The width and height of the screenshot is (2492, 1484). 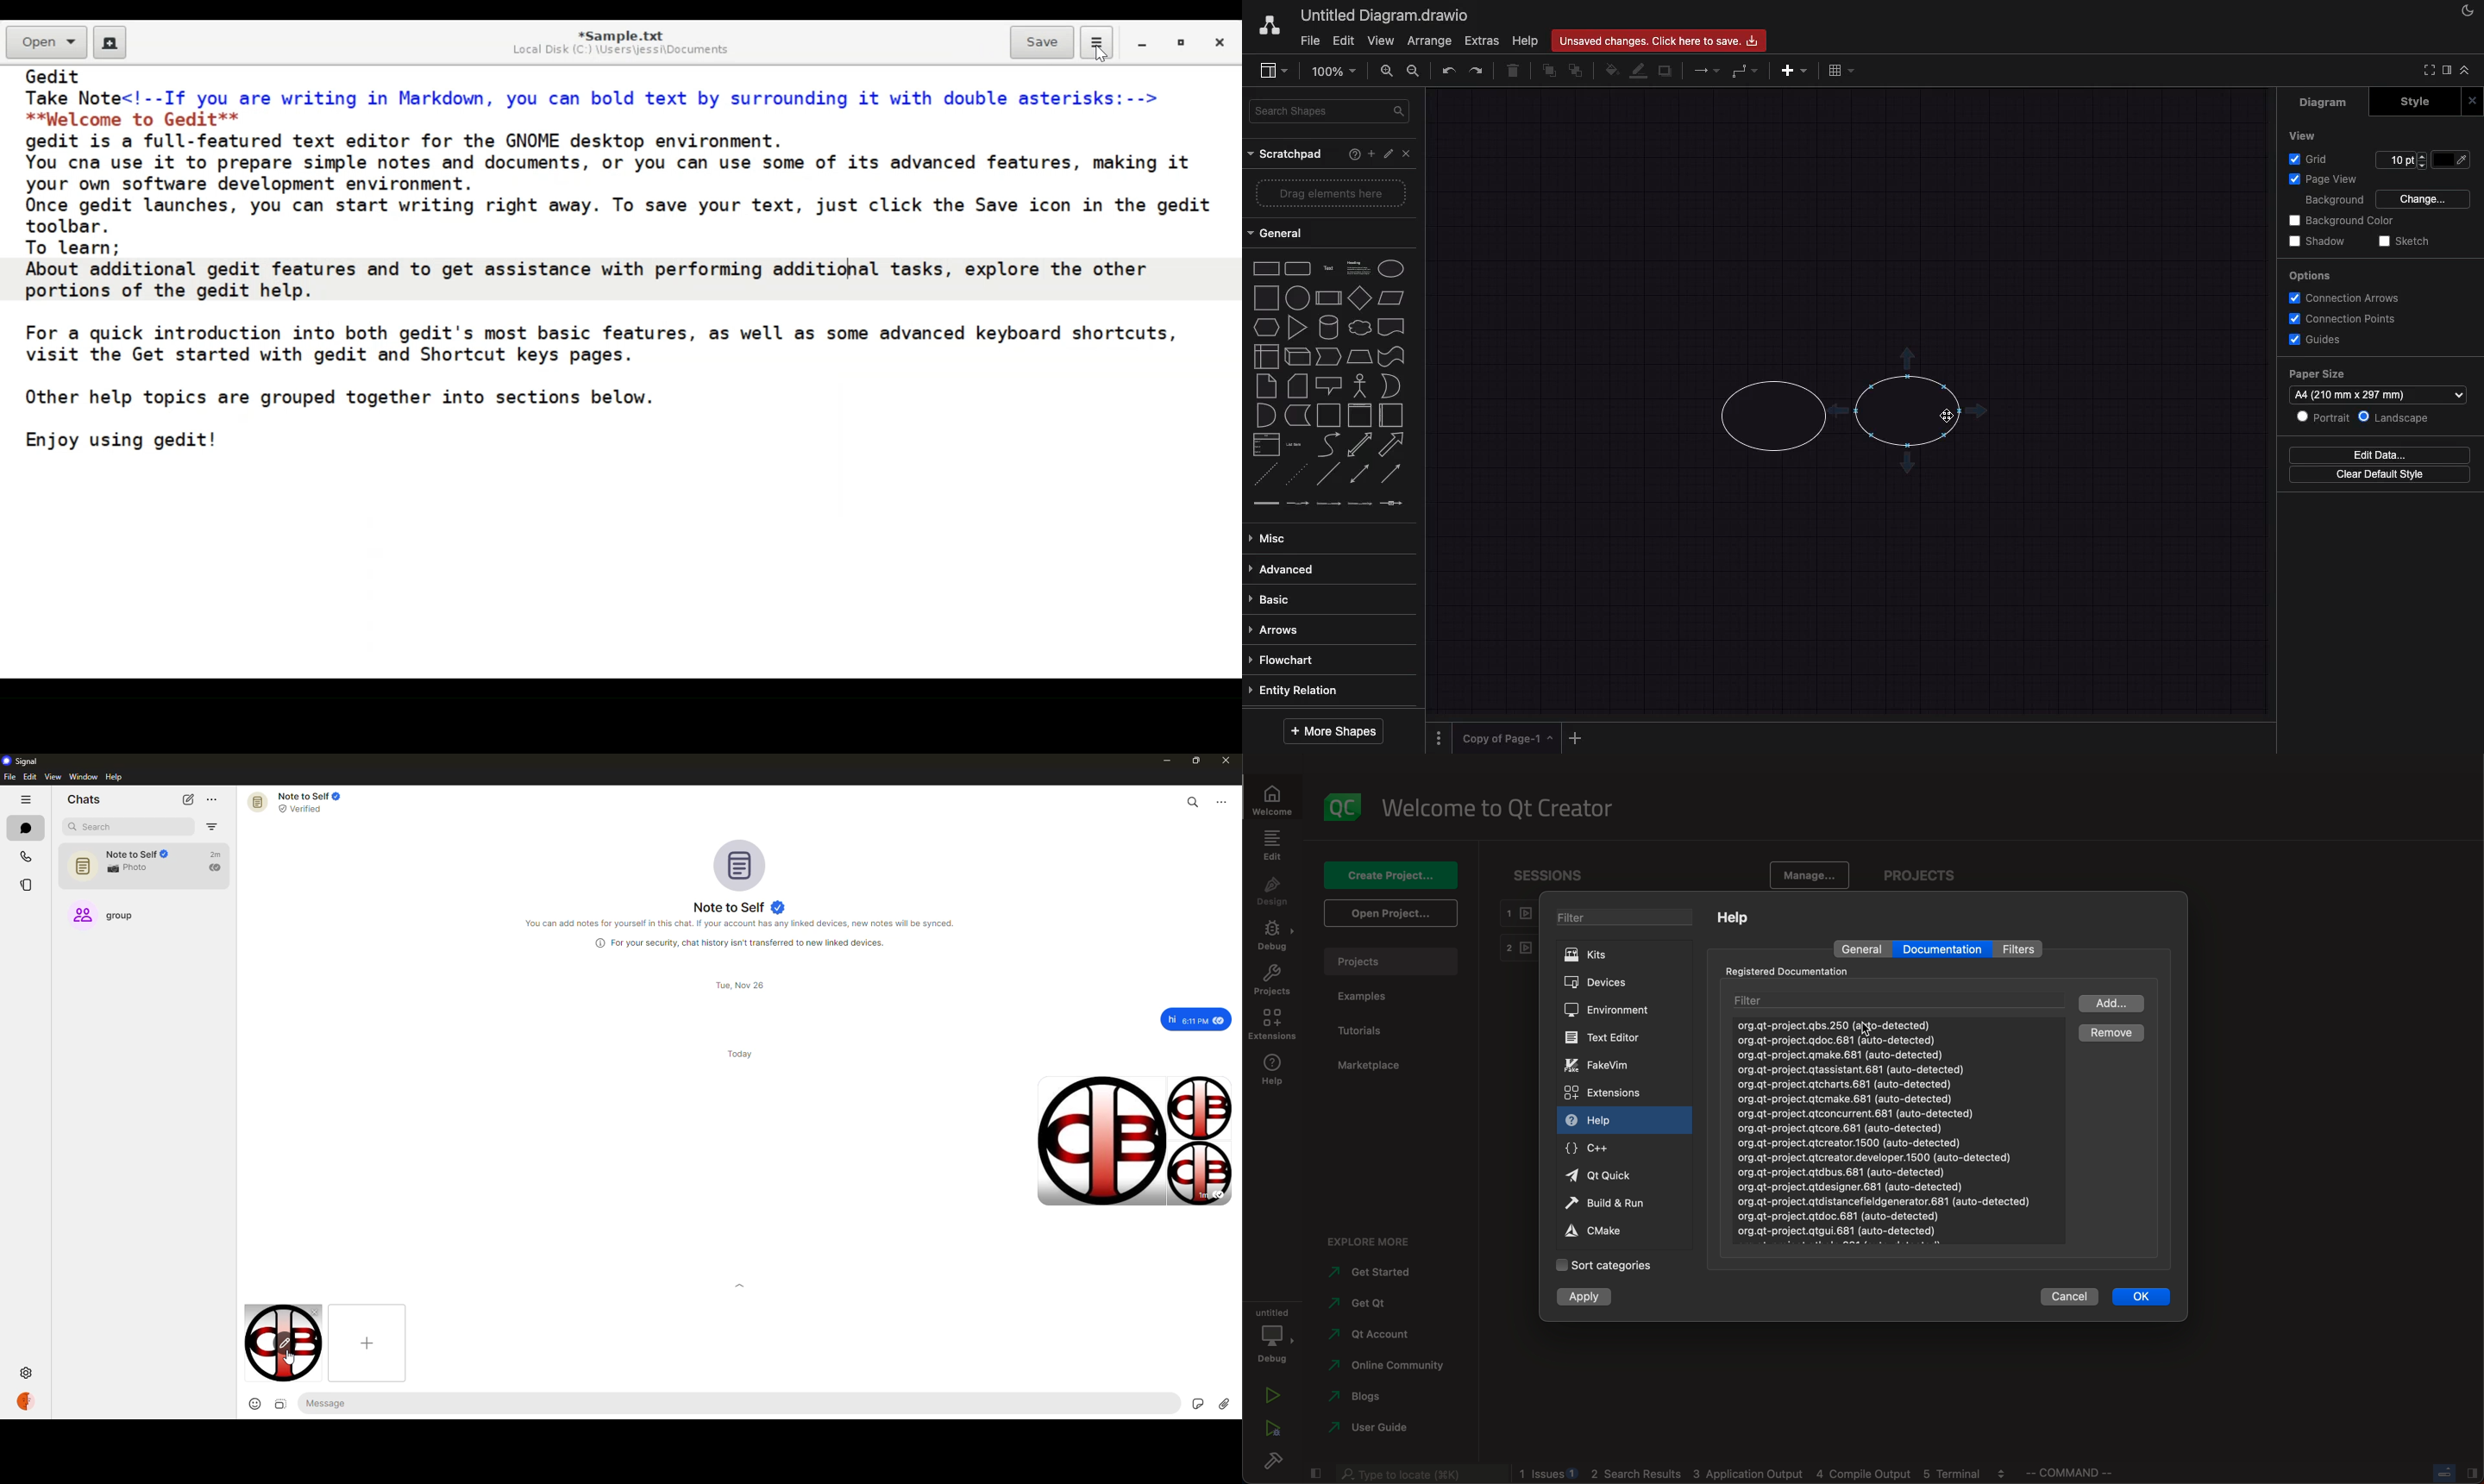 What do you see at coordinates (1391, 386) in the screenshot?
I see `or` at bounding box center [1391, 386].